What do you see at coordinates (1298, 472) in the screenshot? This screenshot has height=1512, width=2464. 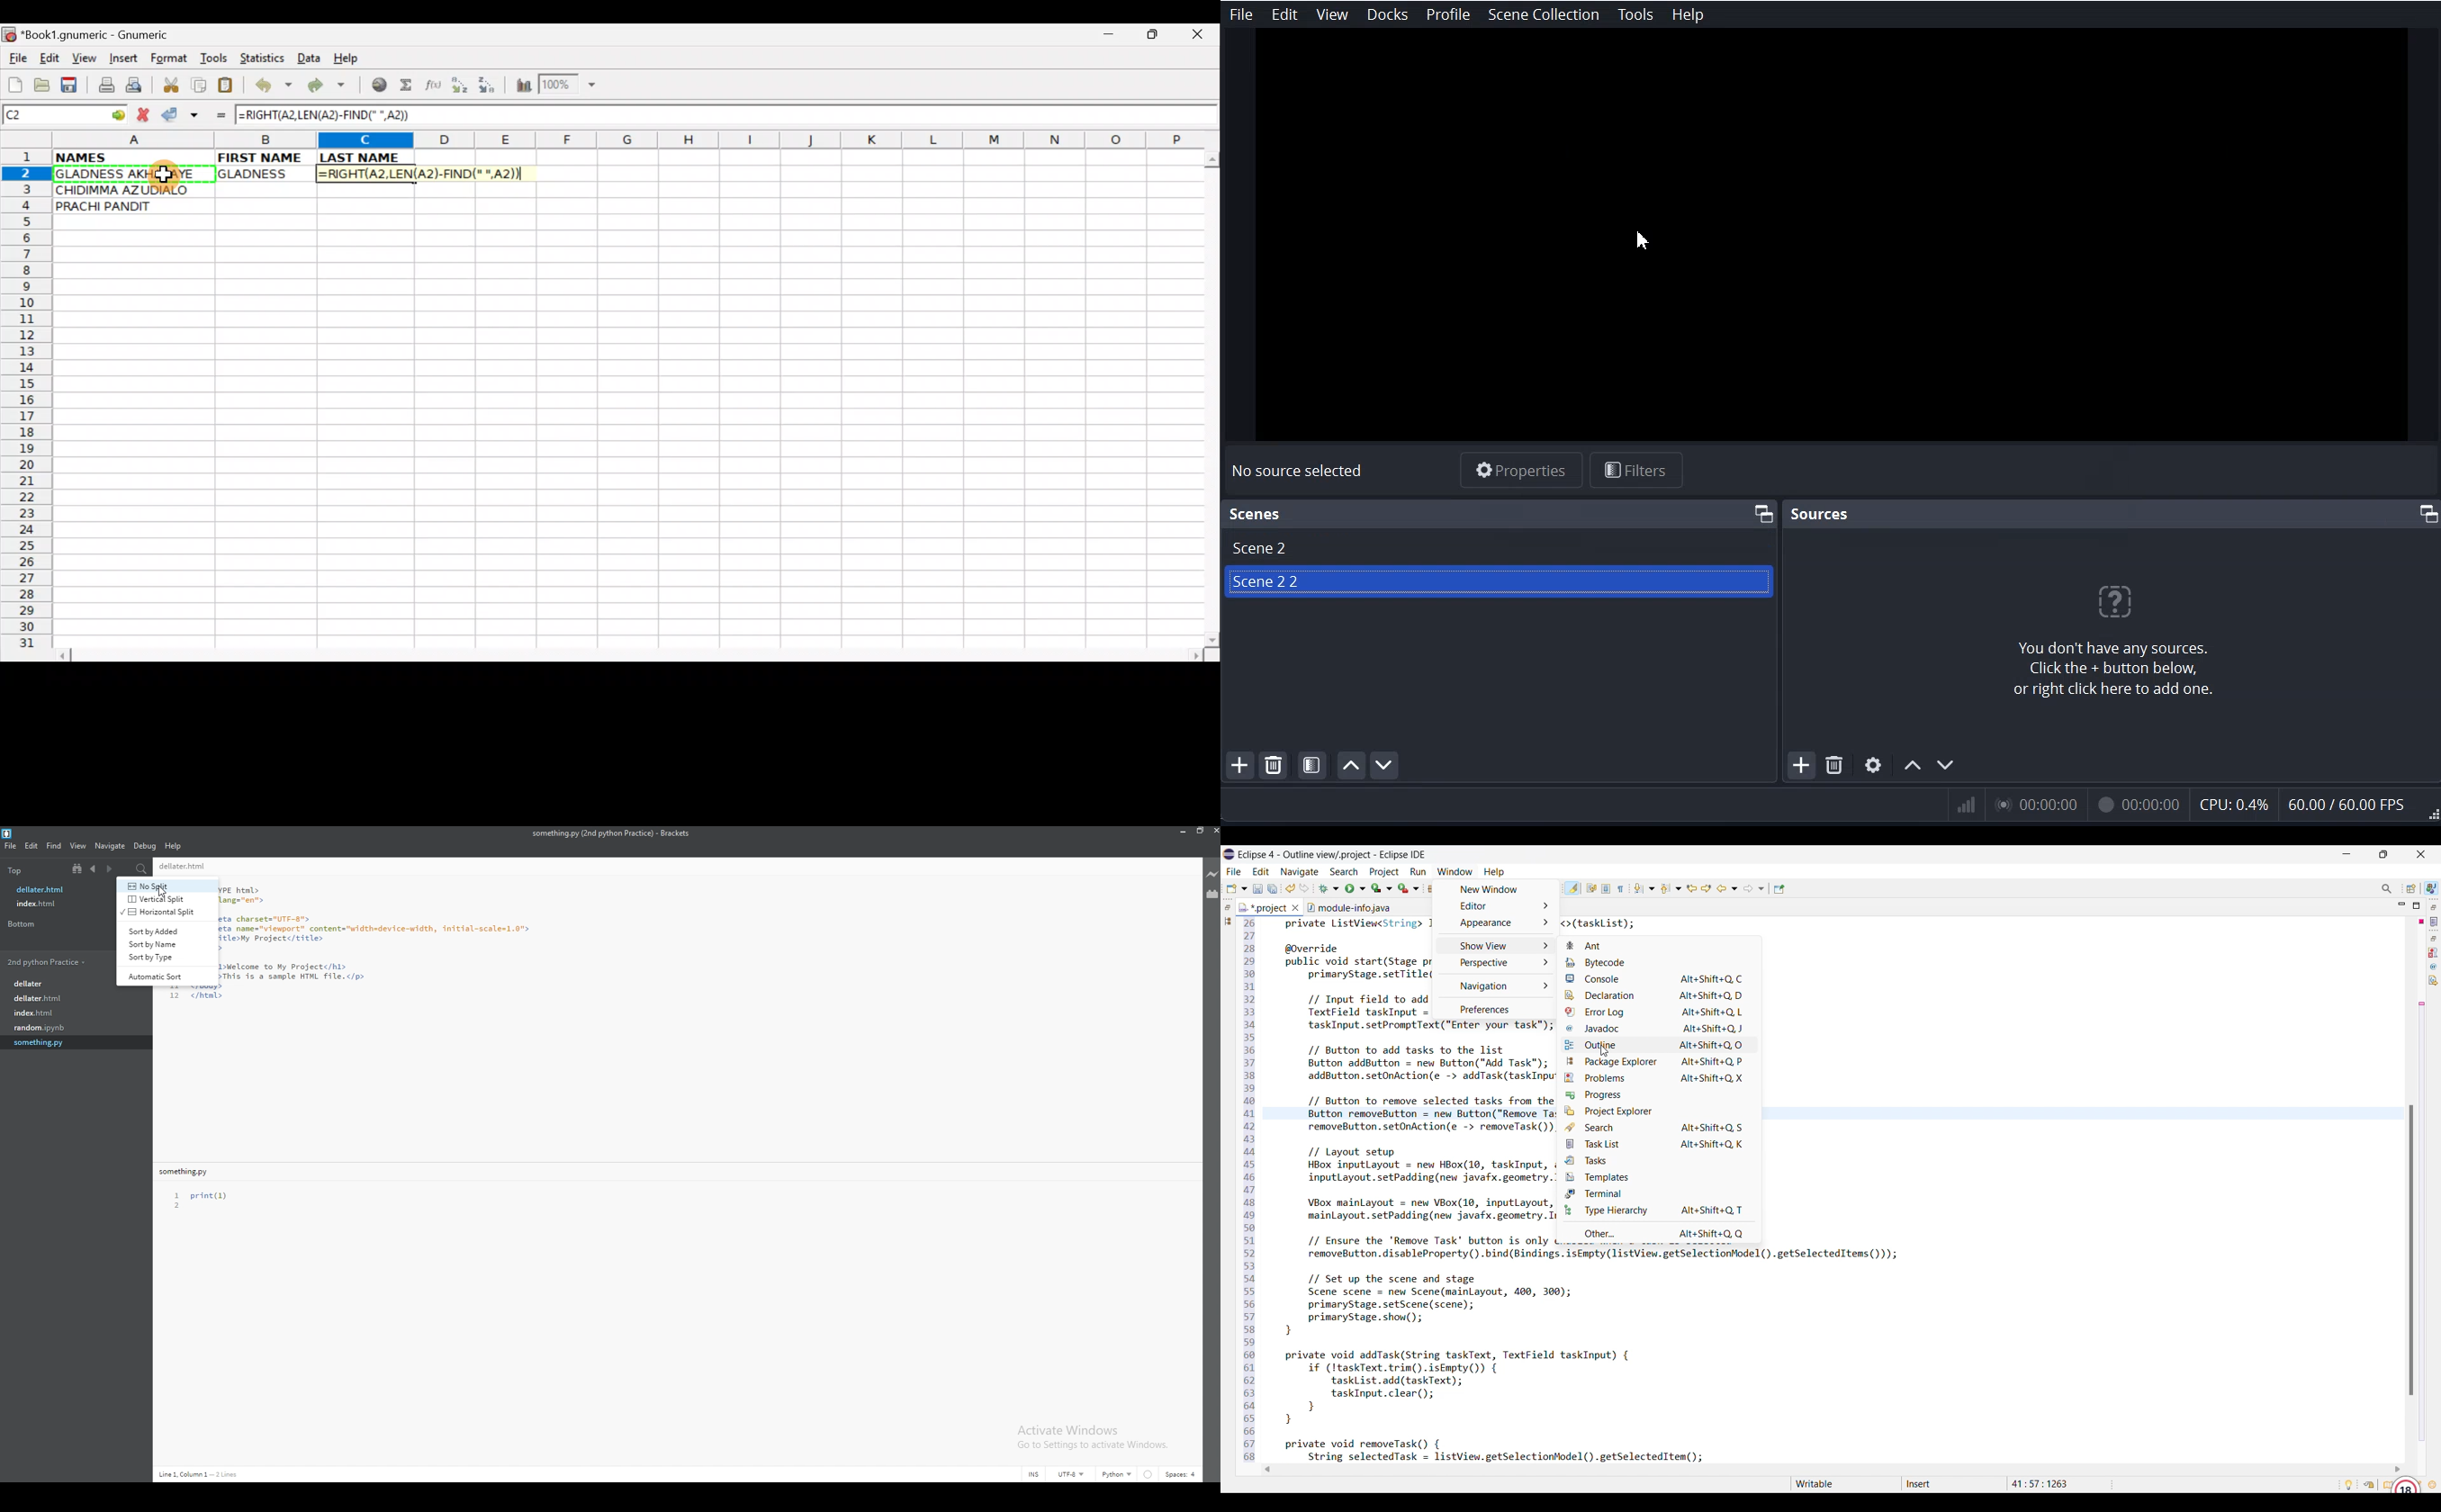 I see `No source selected` at bounding box center [1298, 472].